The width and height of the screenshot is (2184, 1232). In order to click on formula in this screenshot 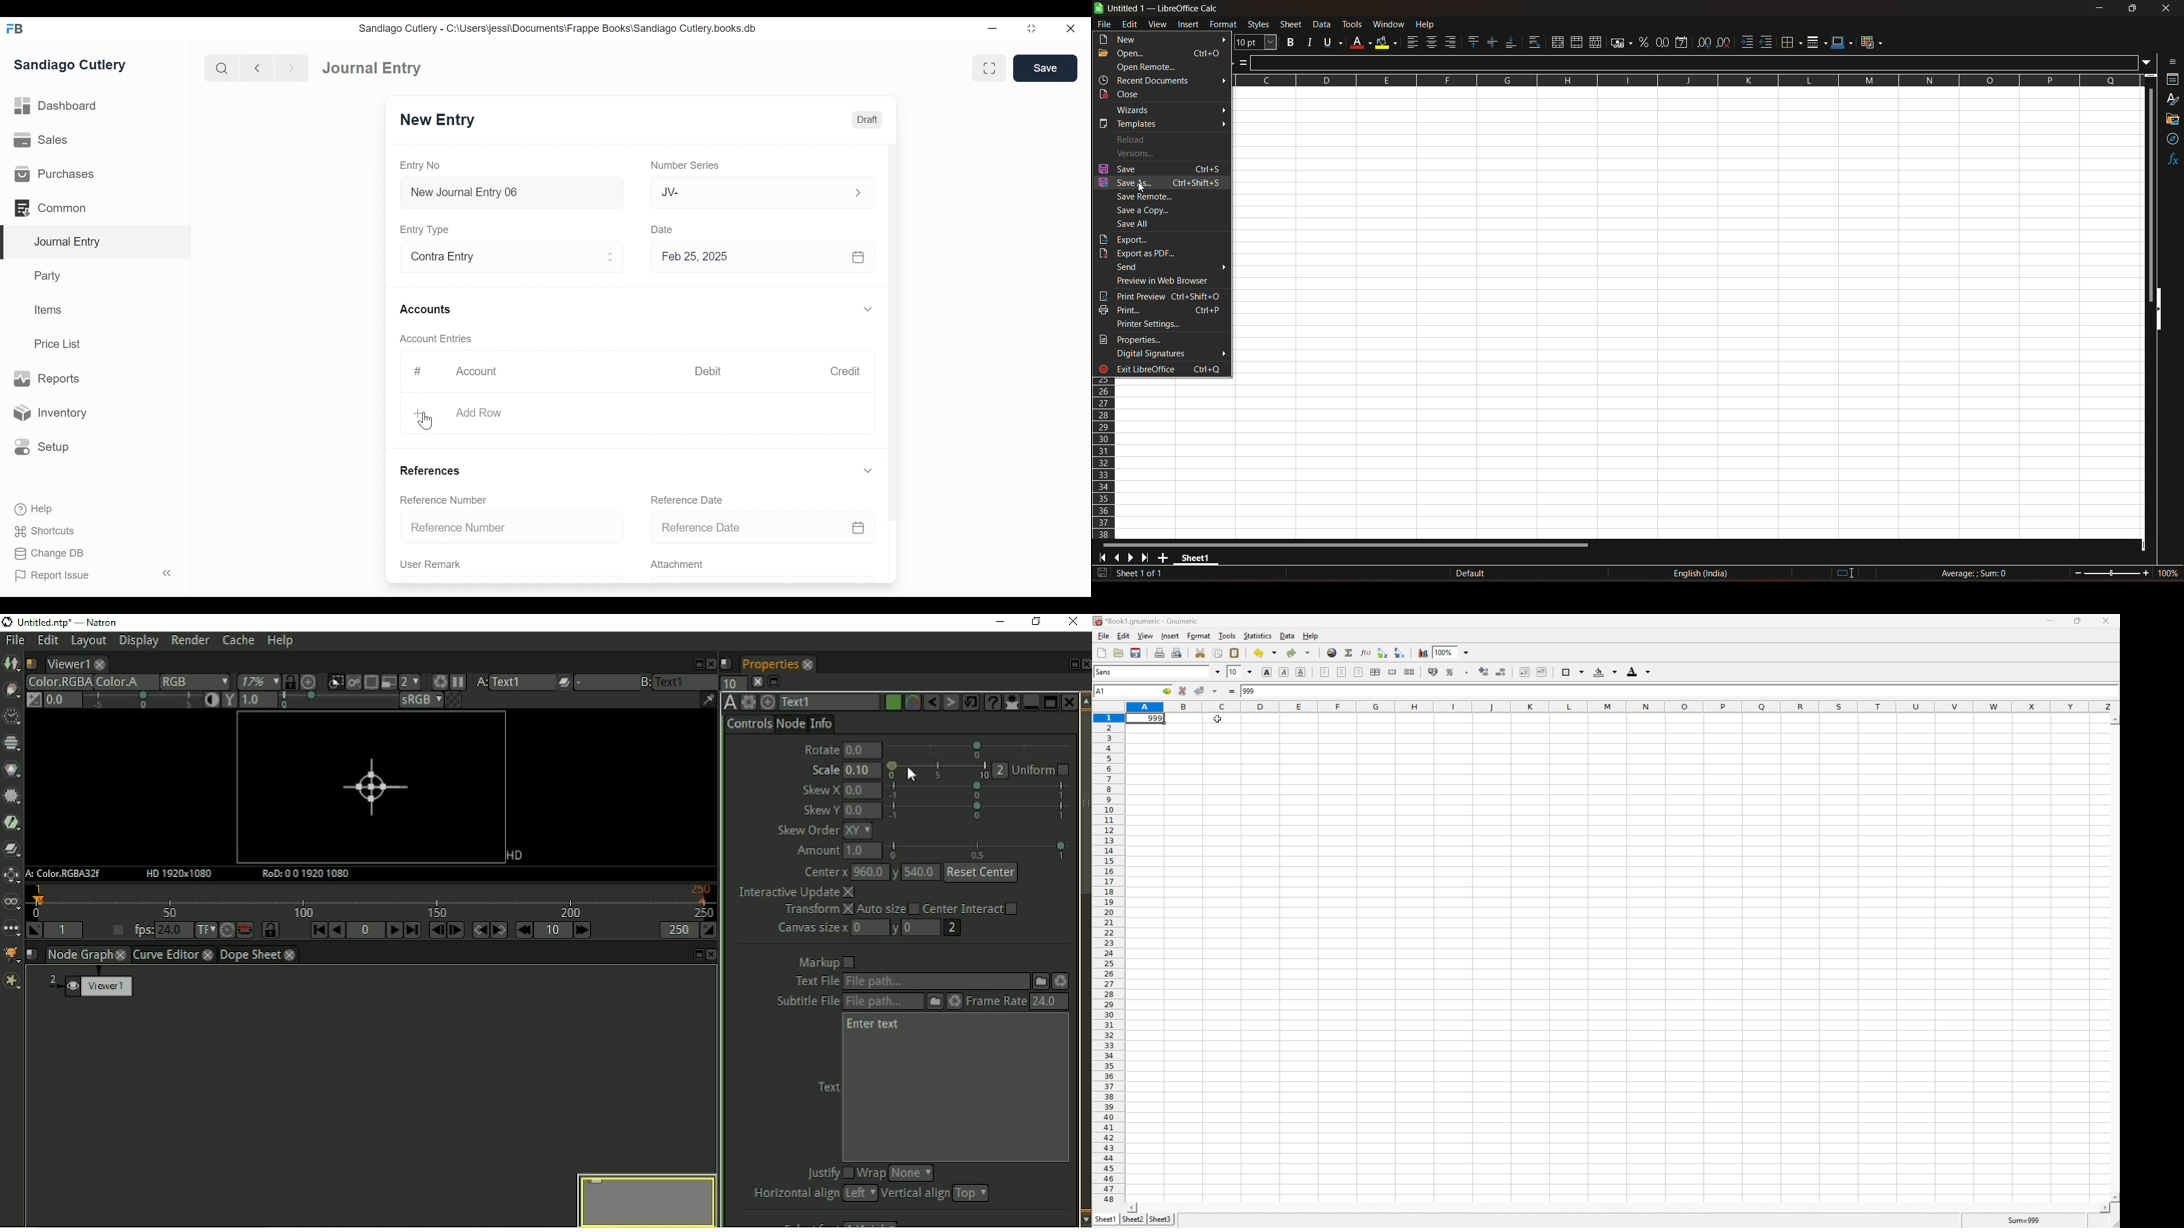, I will do `click(1974, 573)`.